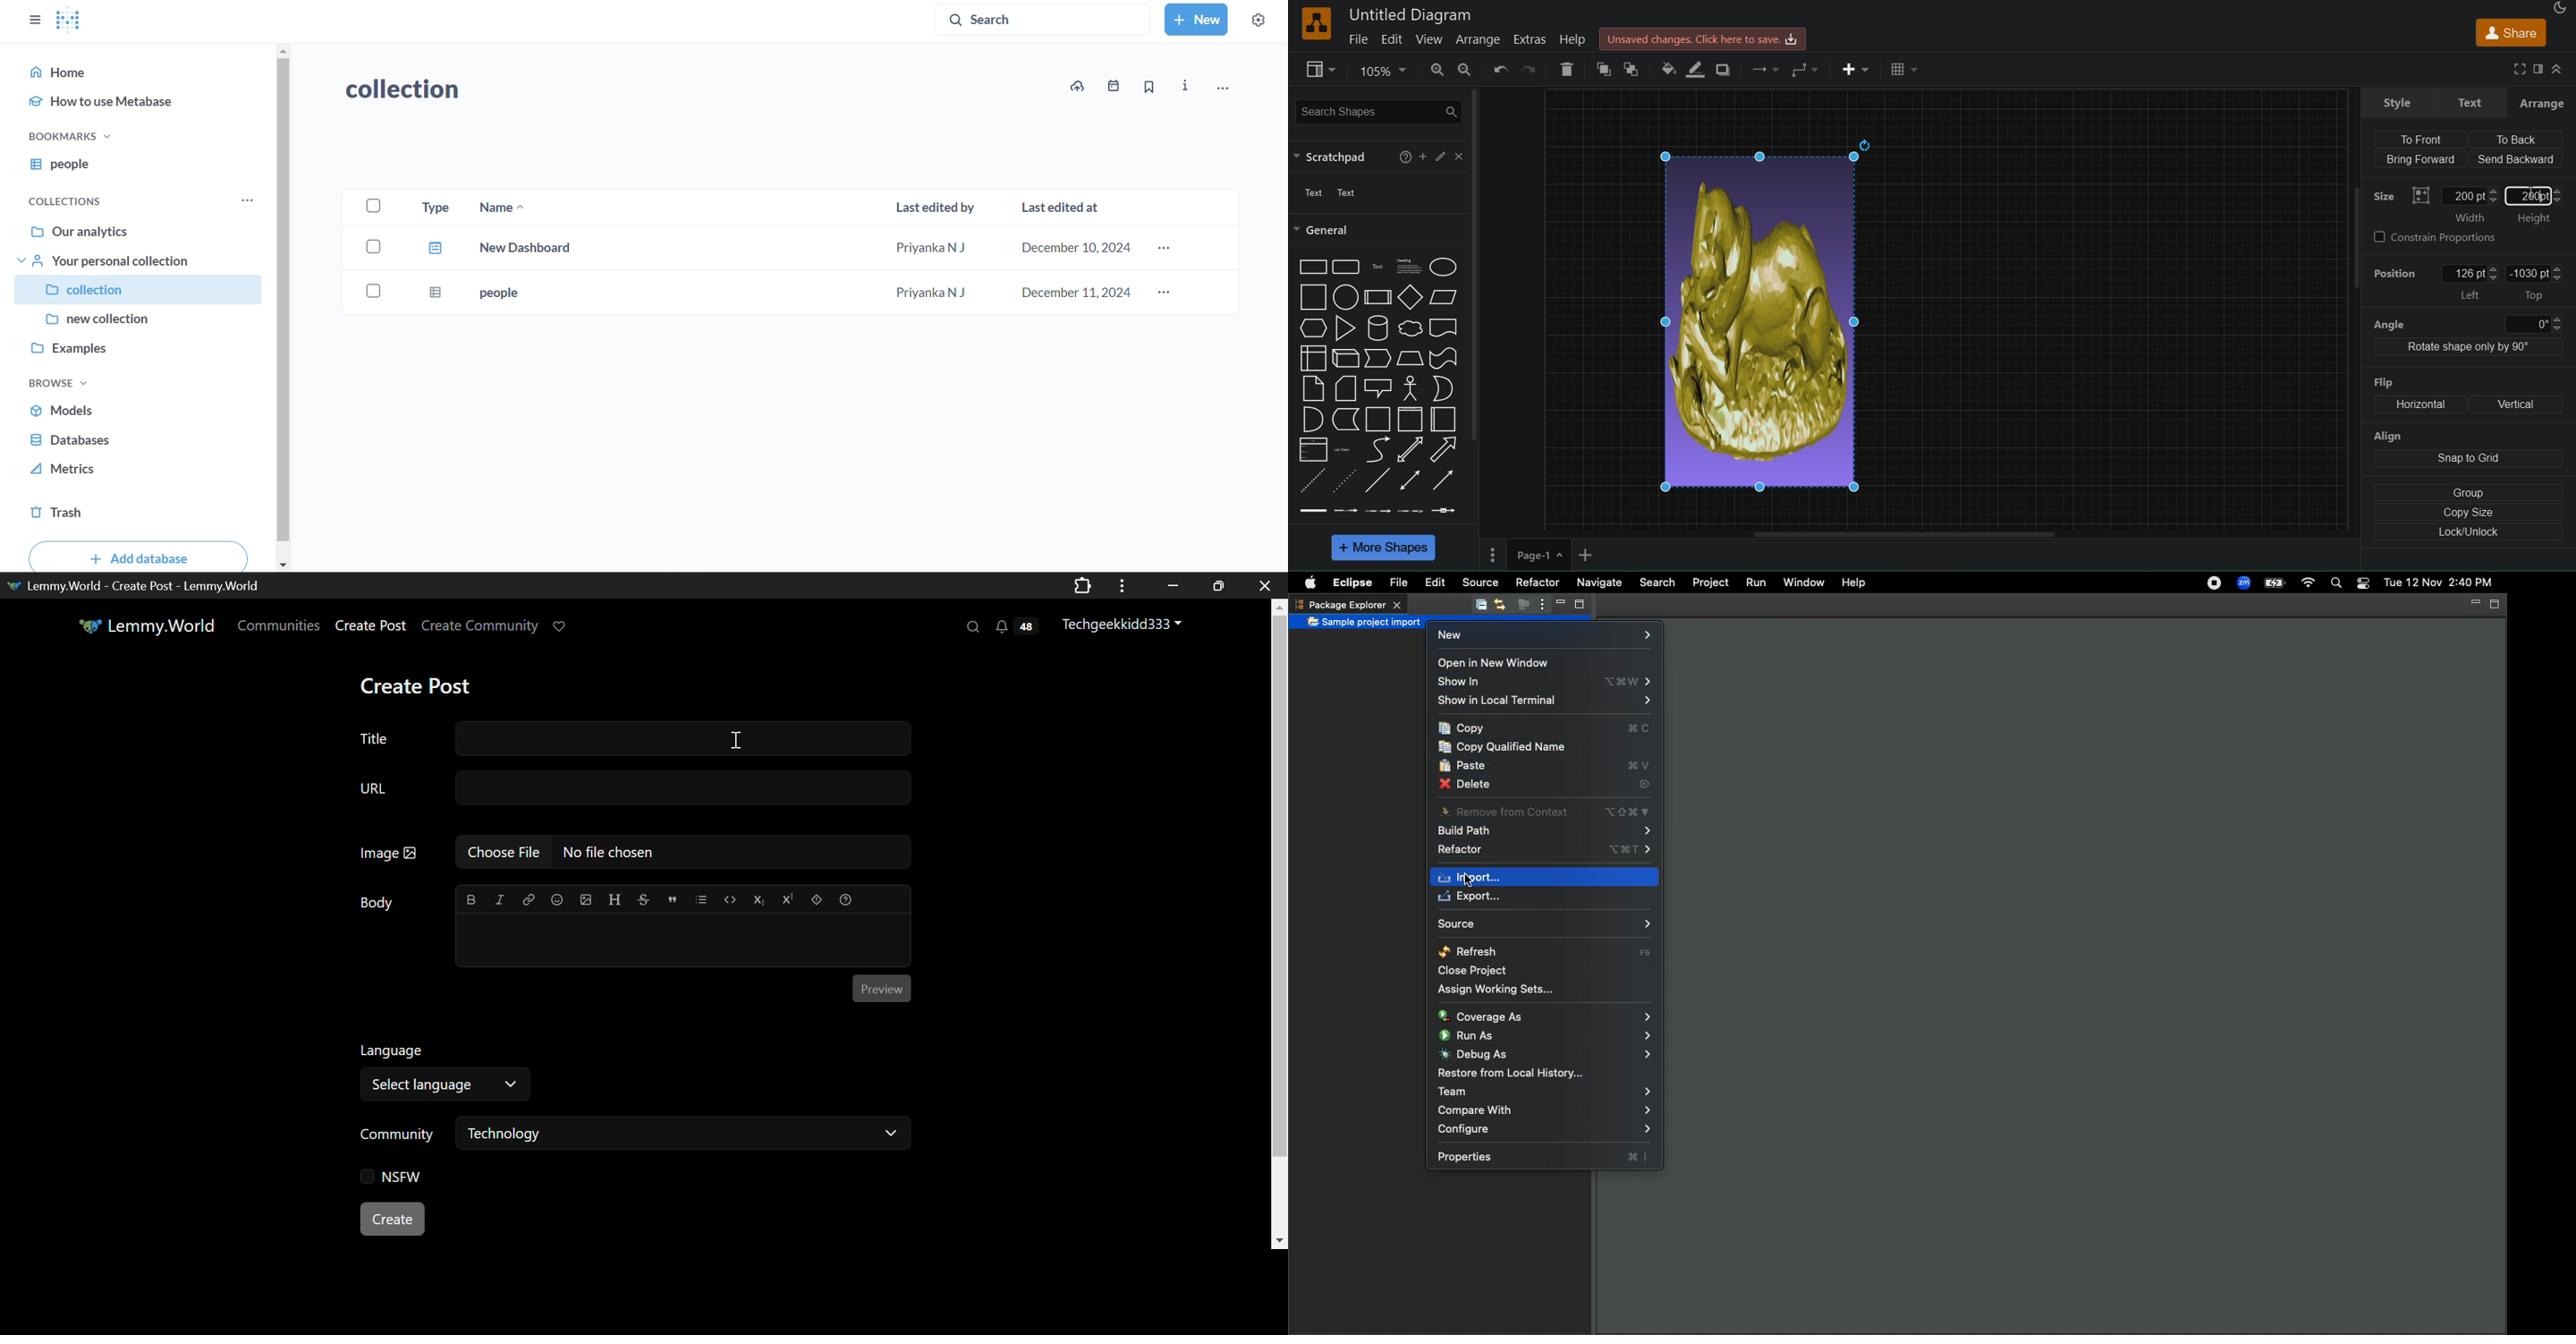 Image resolution: width=2576 pixels, height=1344 pixels. Describe the element at coordinates (1082, 585) in the screenshot. I see `Extensions` at that location.